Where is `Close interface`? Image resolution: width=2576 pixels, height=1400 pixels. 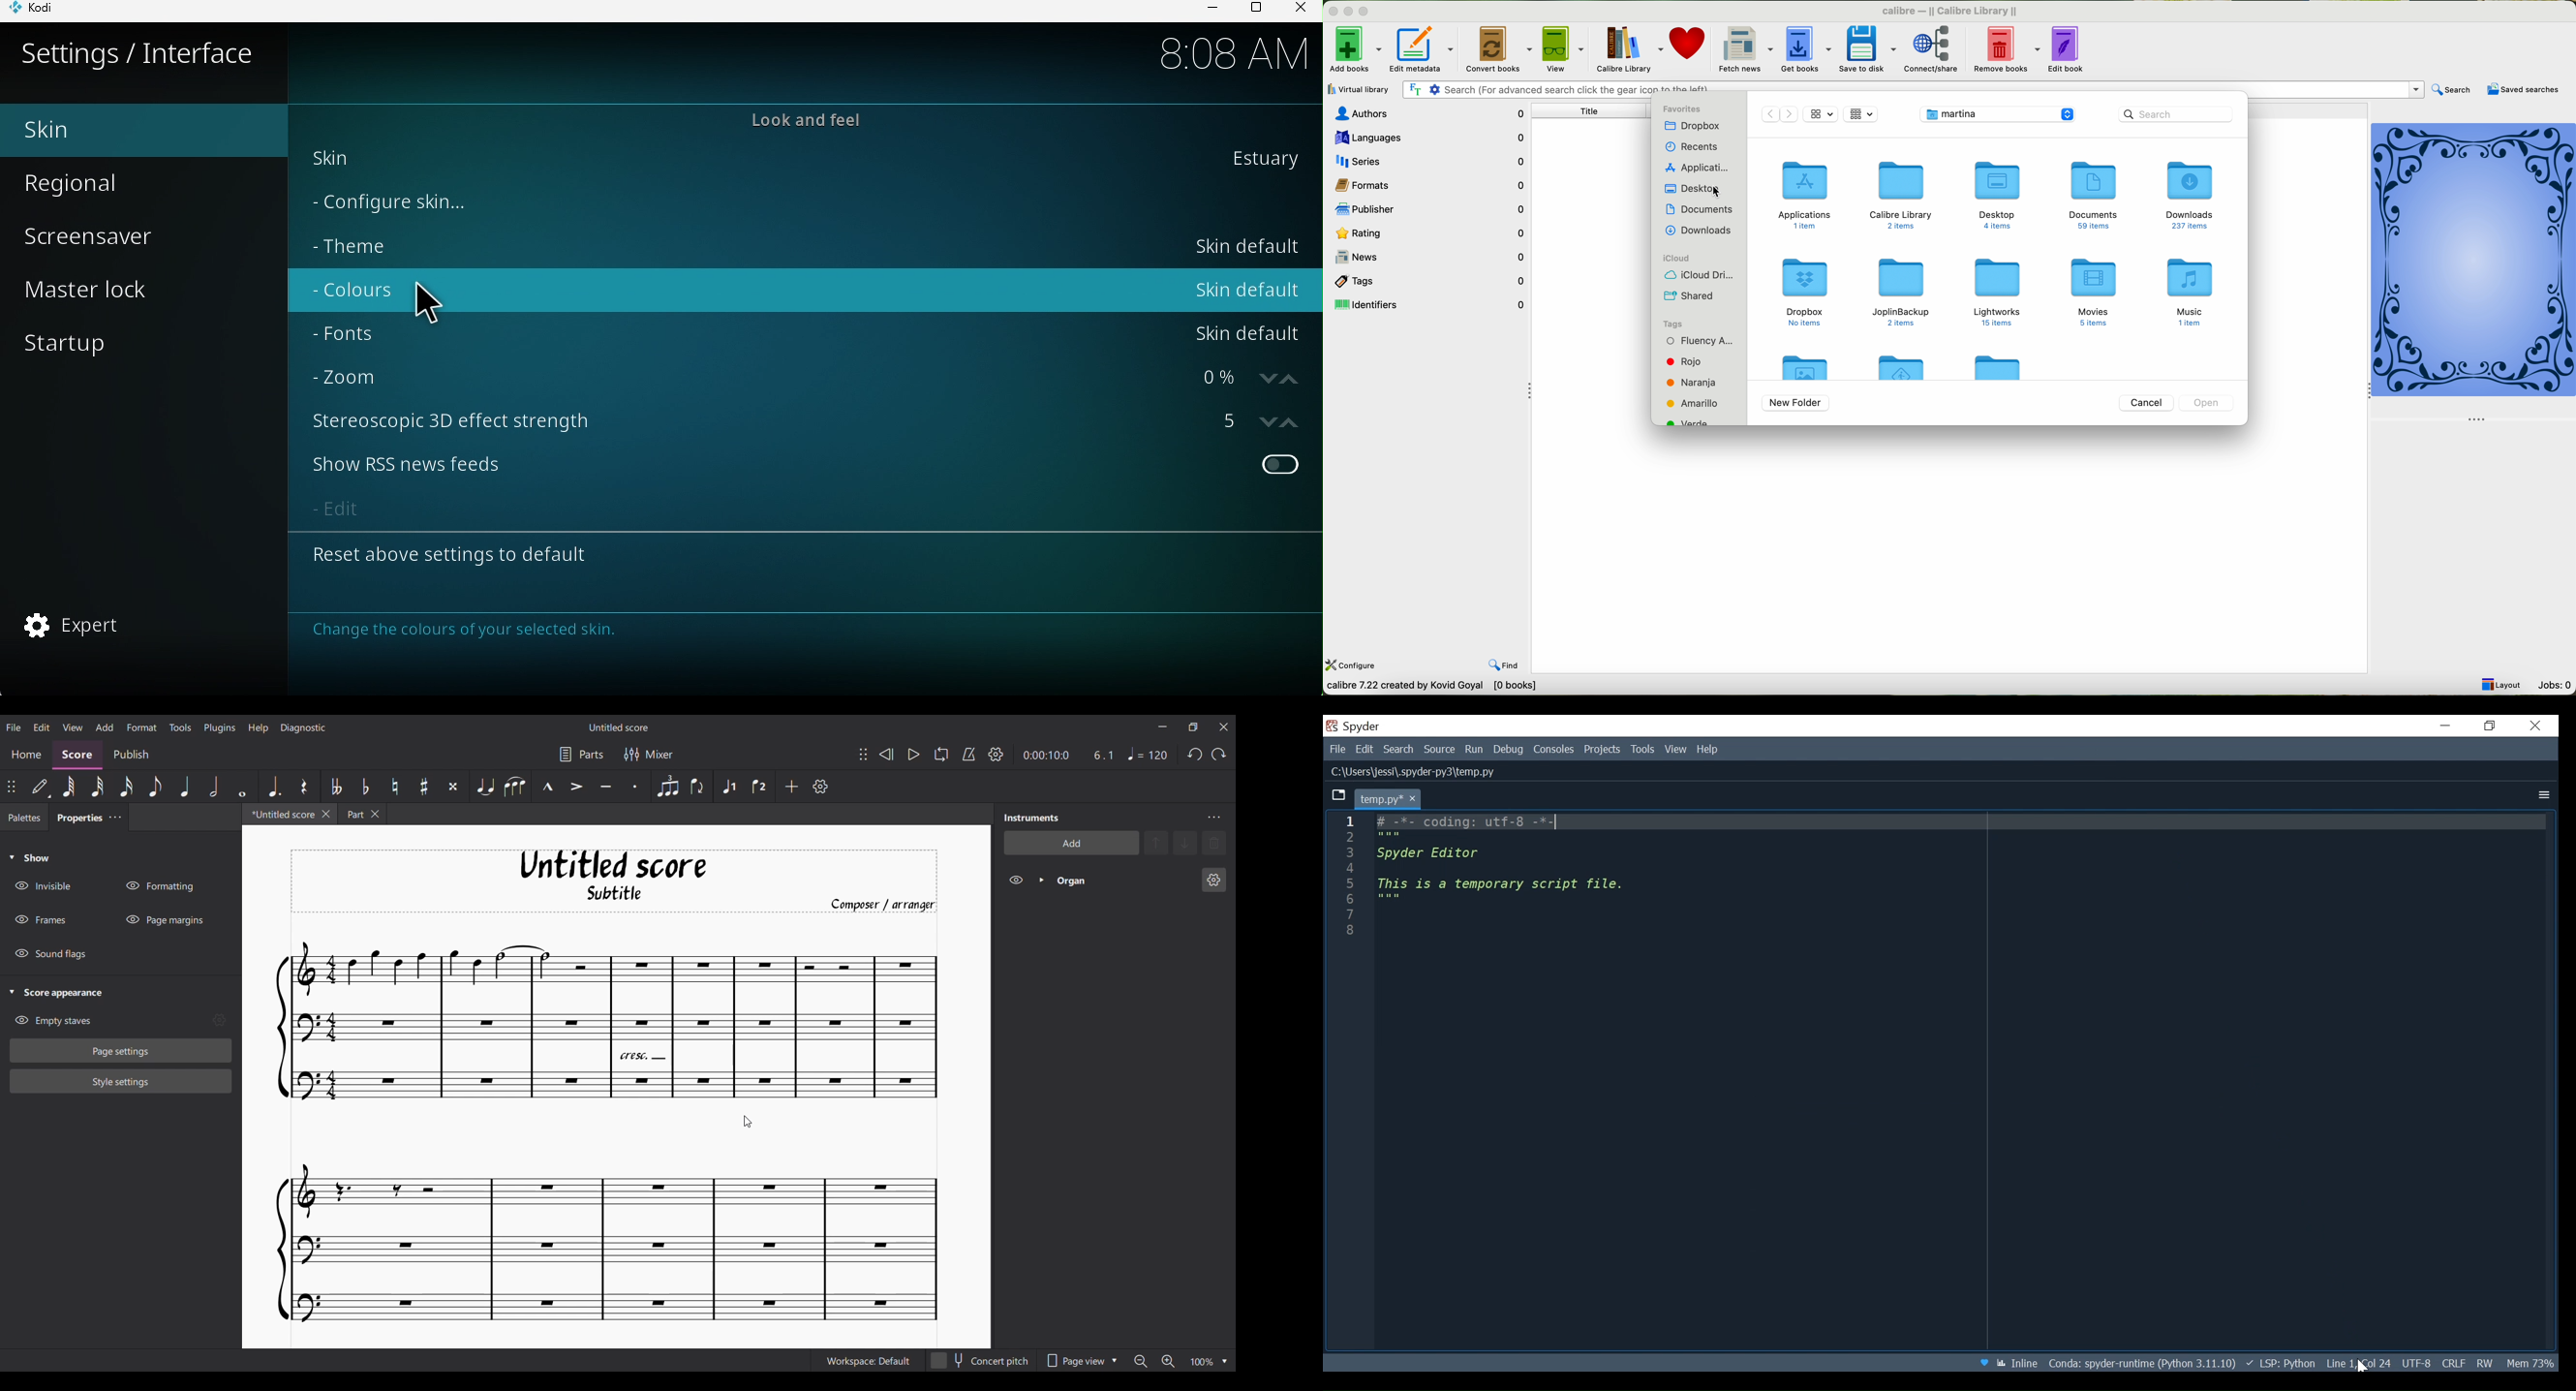
Close interface is located at coordinates (1224, 727).